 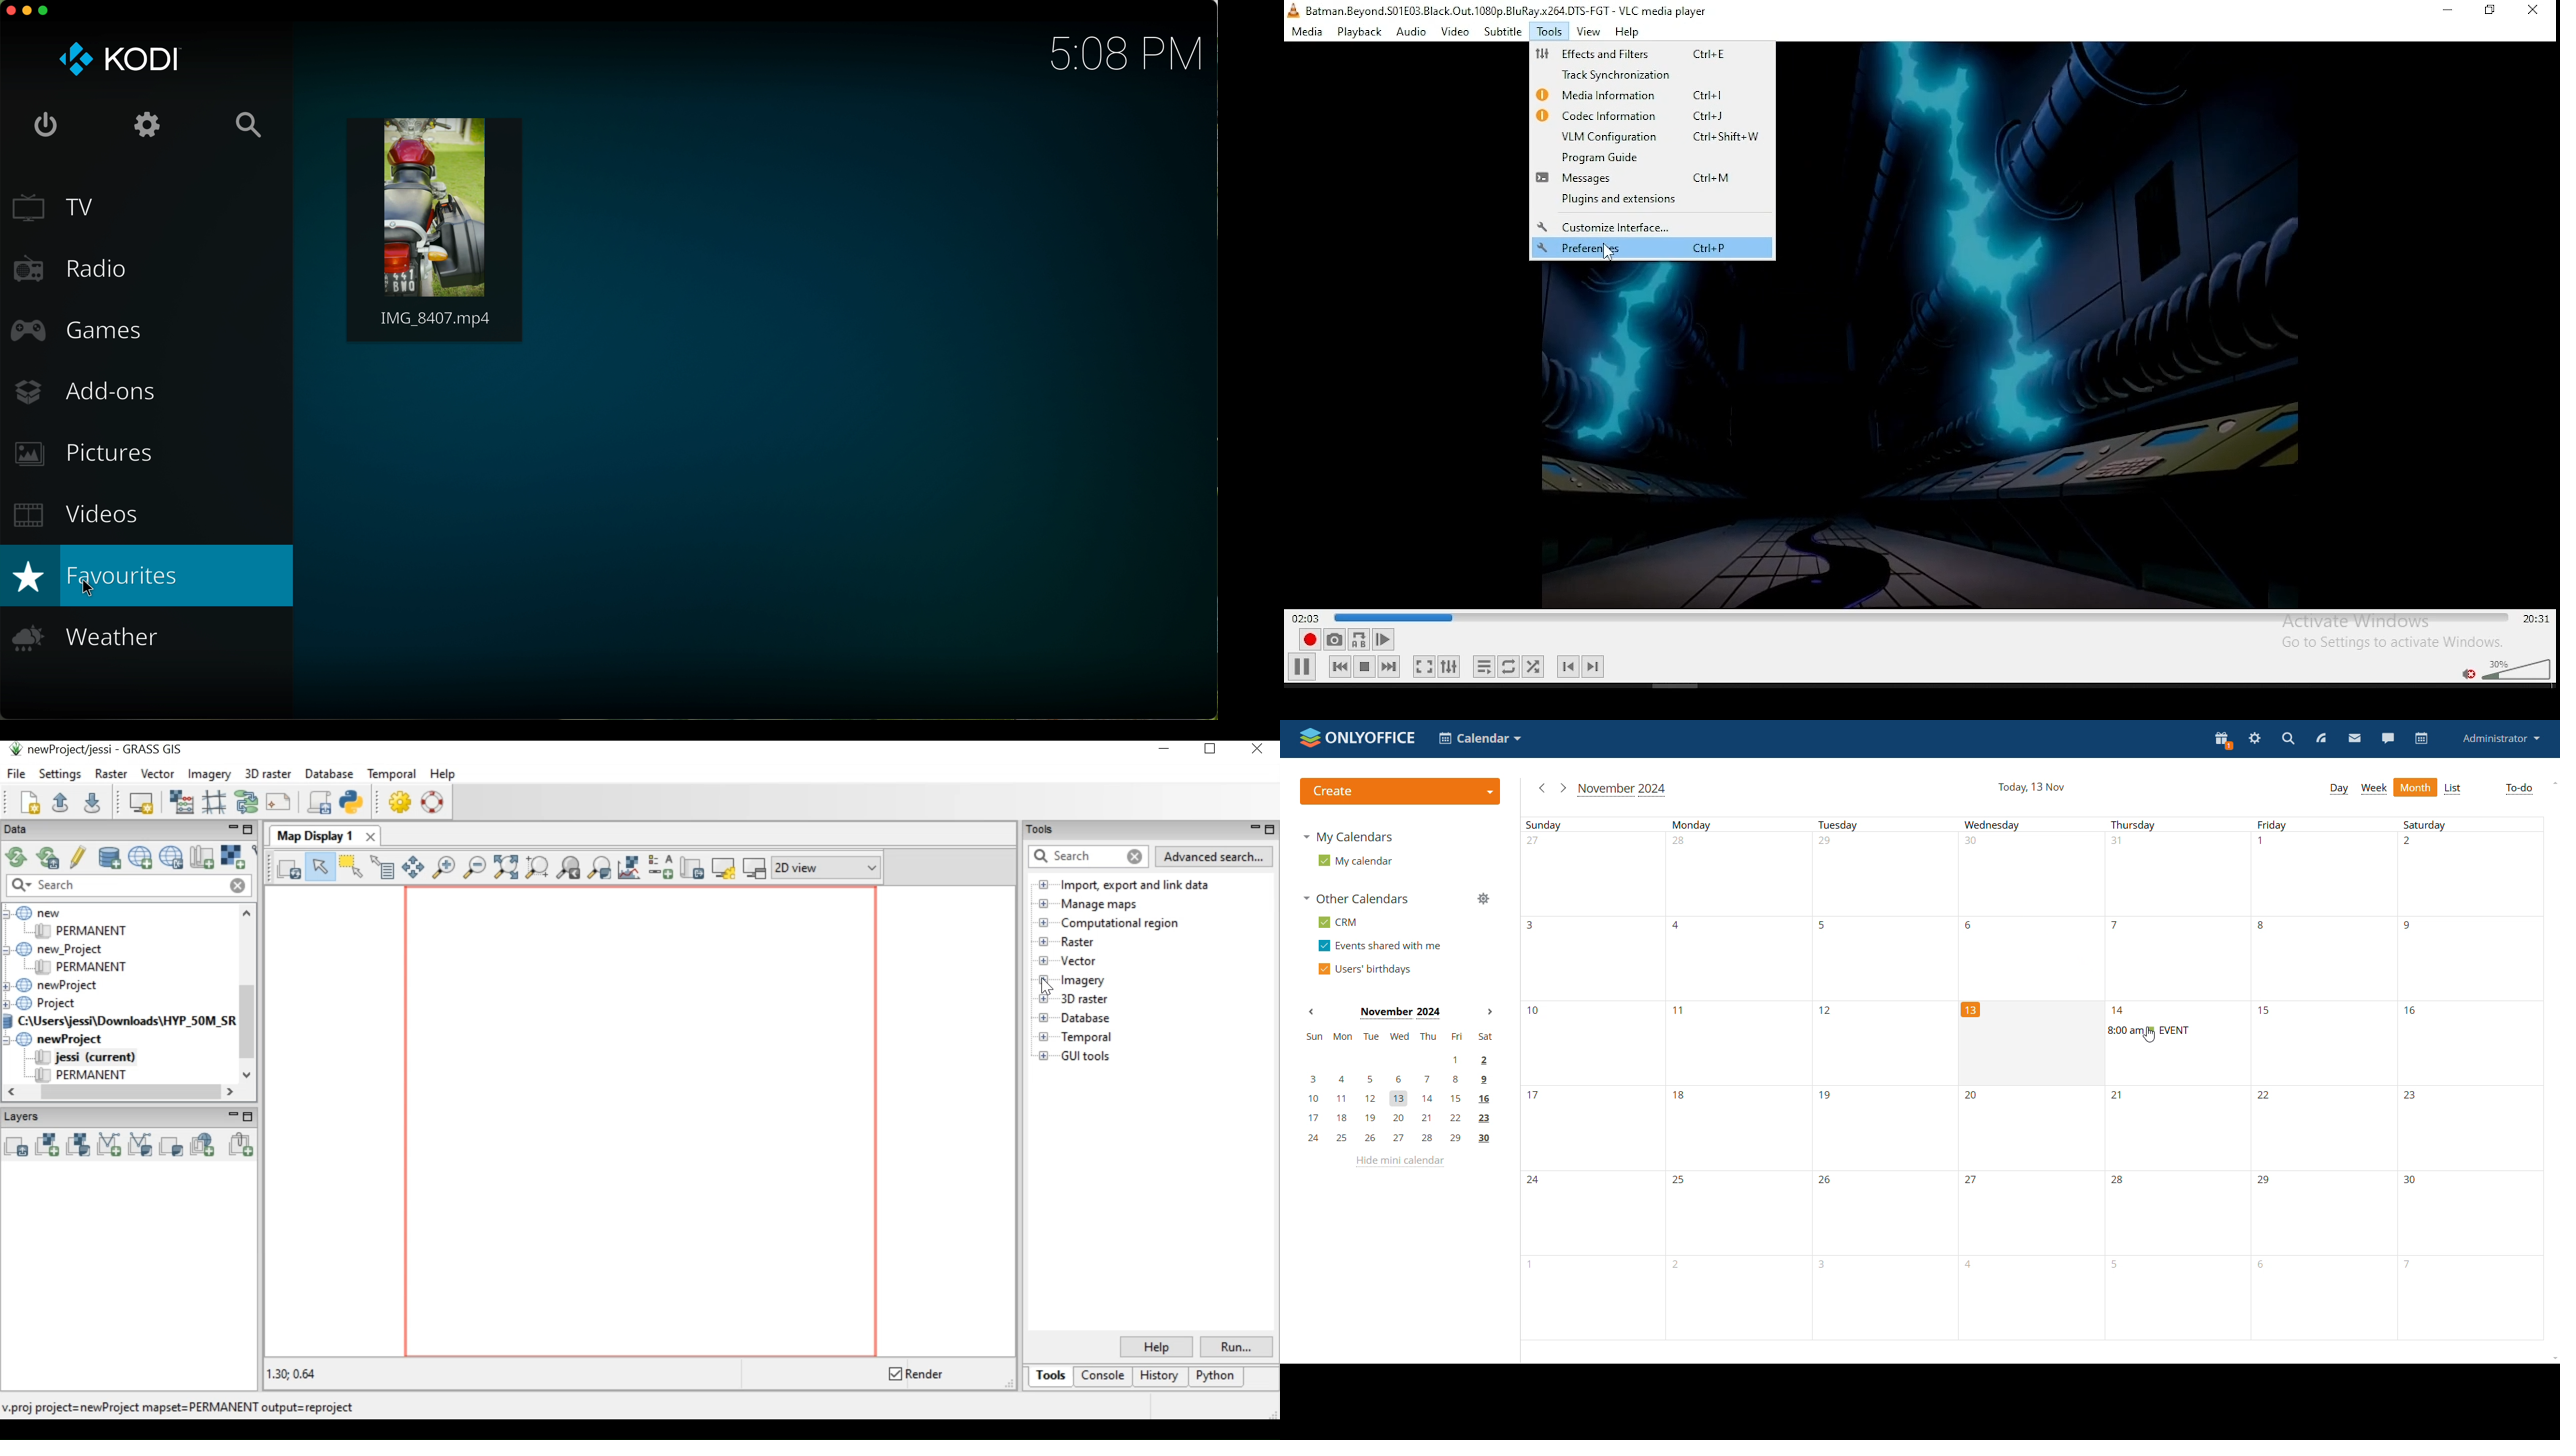 What do you see at coordinates (1422, 666) in the screenshot?
I see `toggle fullscreen` at bounding box center [1422, 666].